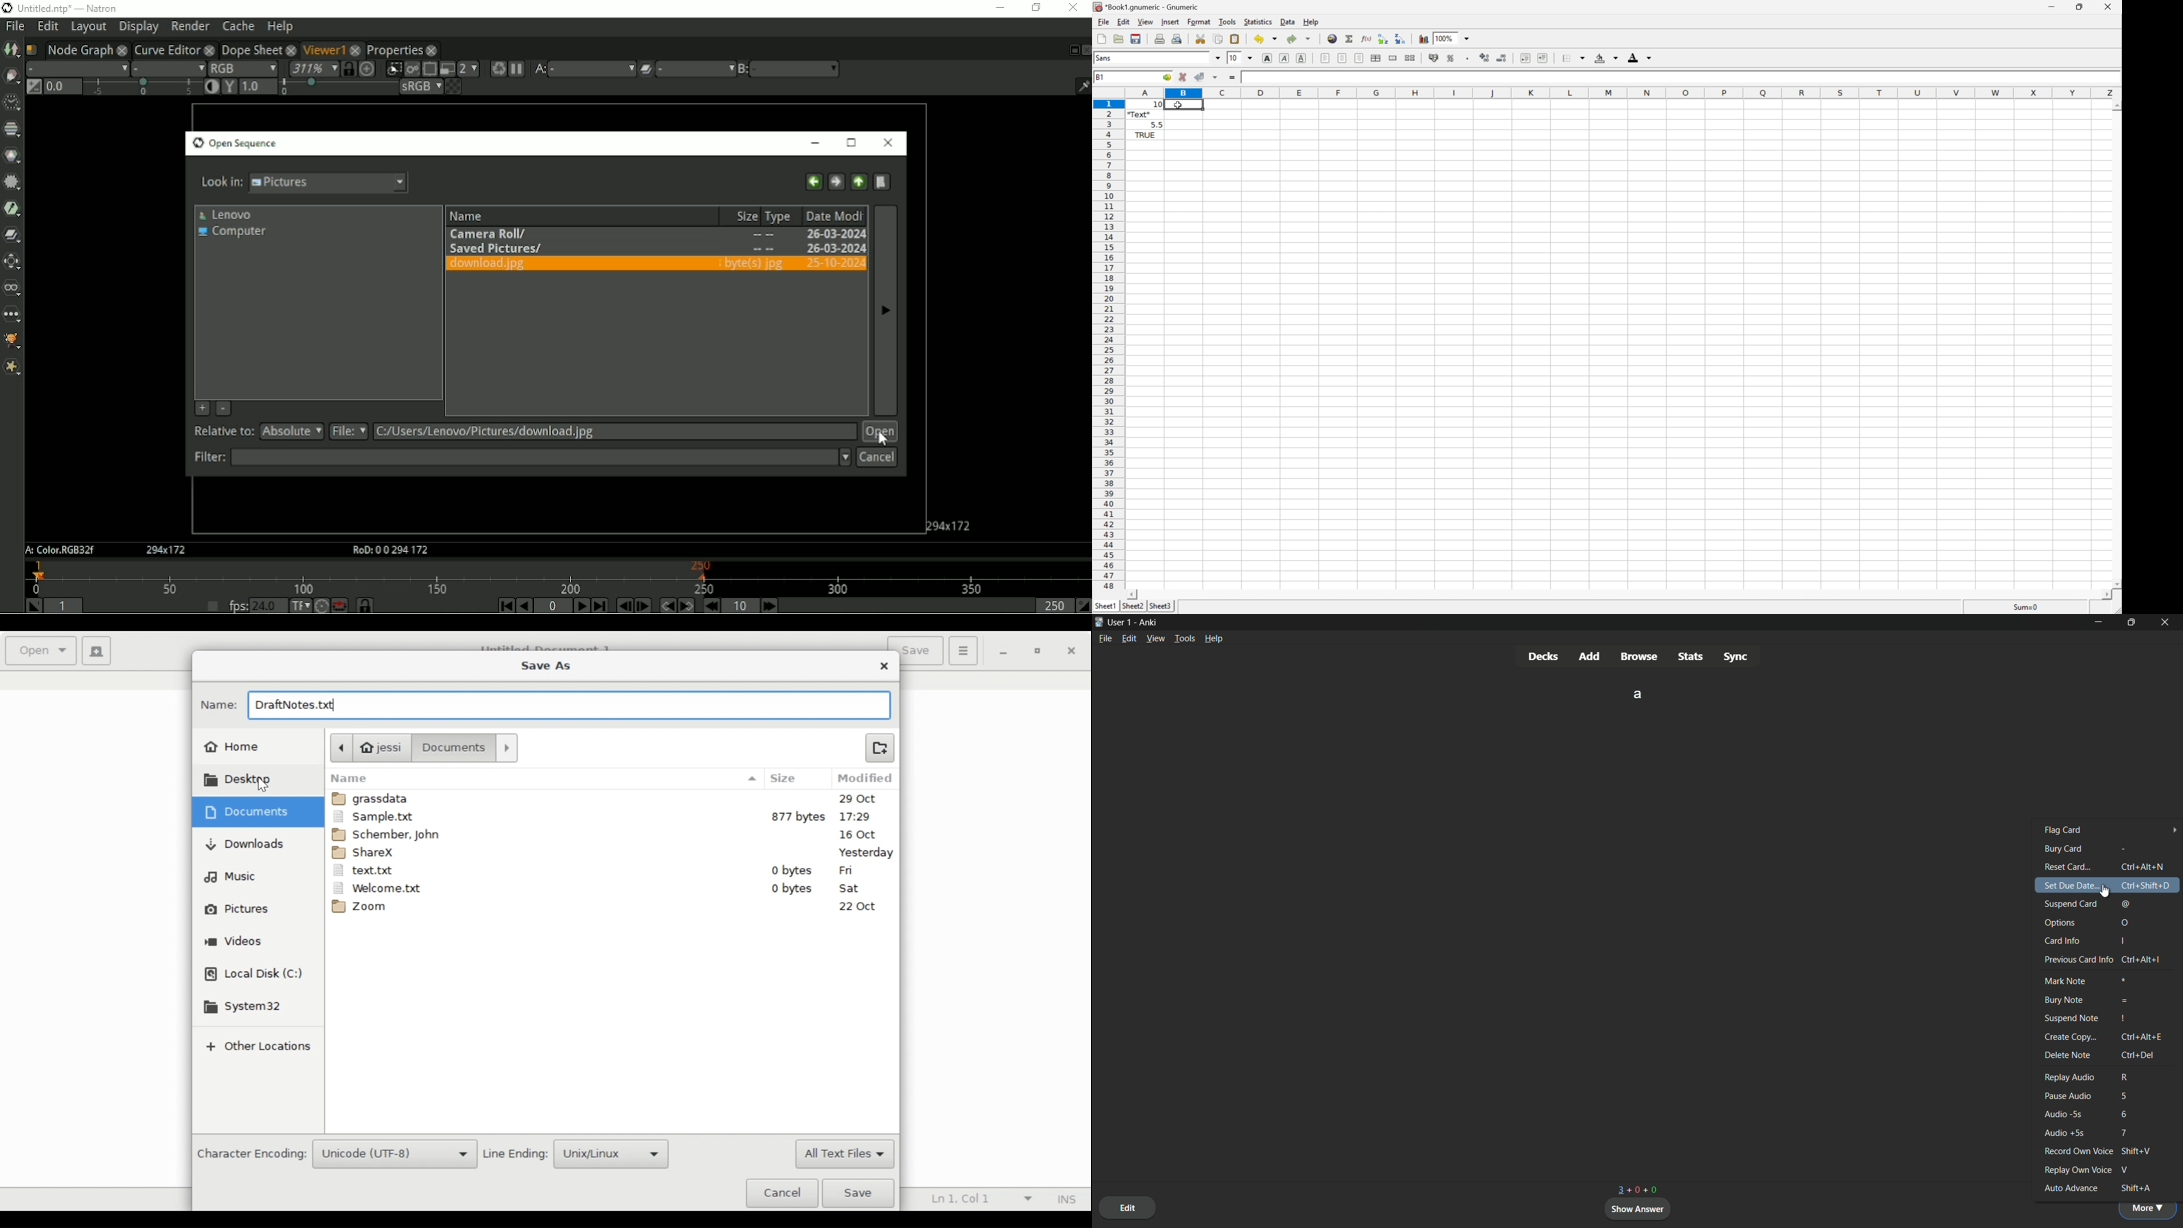 This screenshot has height=1232, width=2184. What do you see at coordinates (2064, 1000) in the screenshot?
I see `bury note` at bounding box center [2064, 1000].